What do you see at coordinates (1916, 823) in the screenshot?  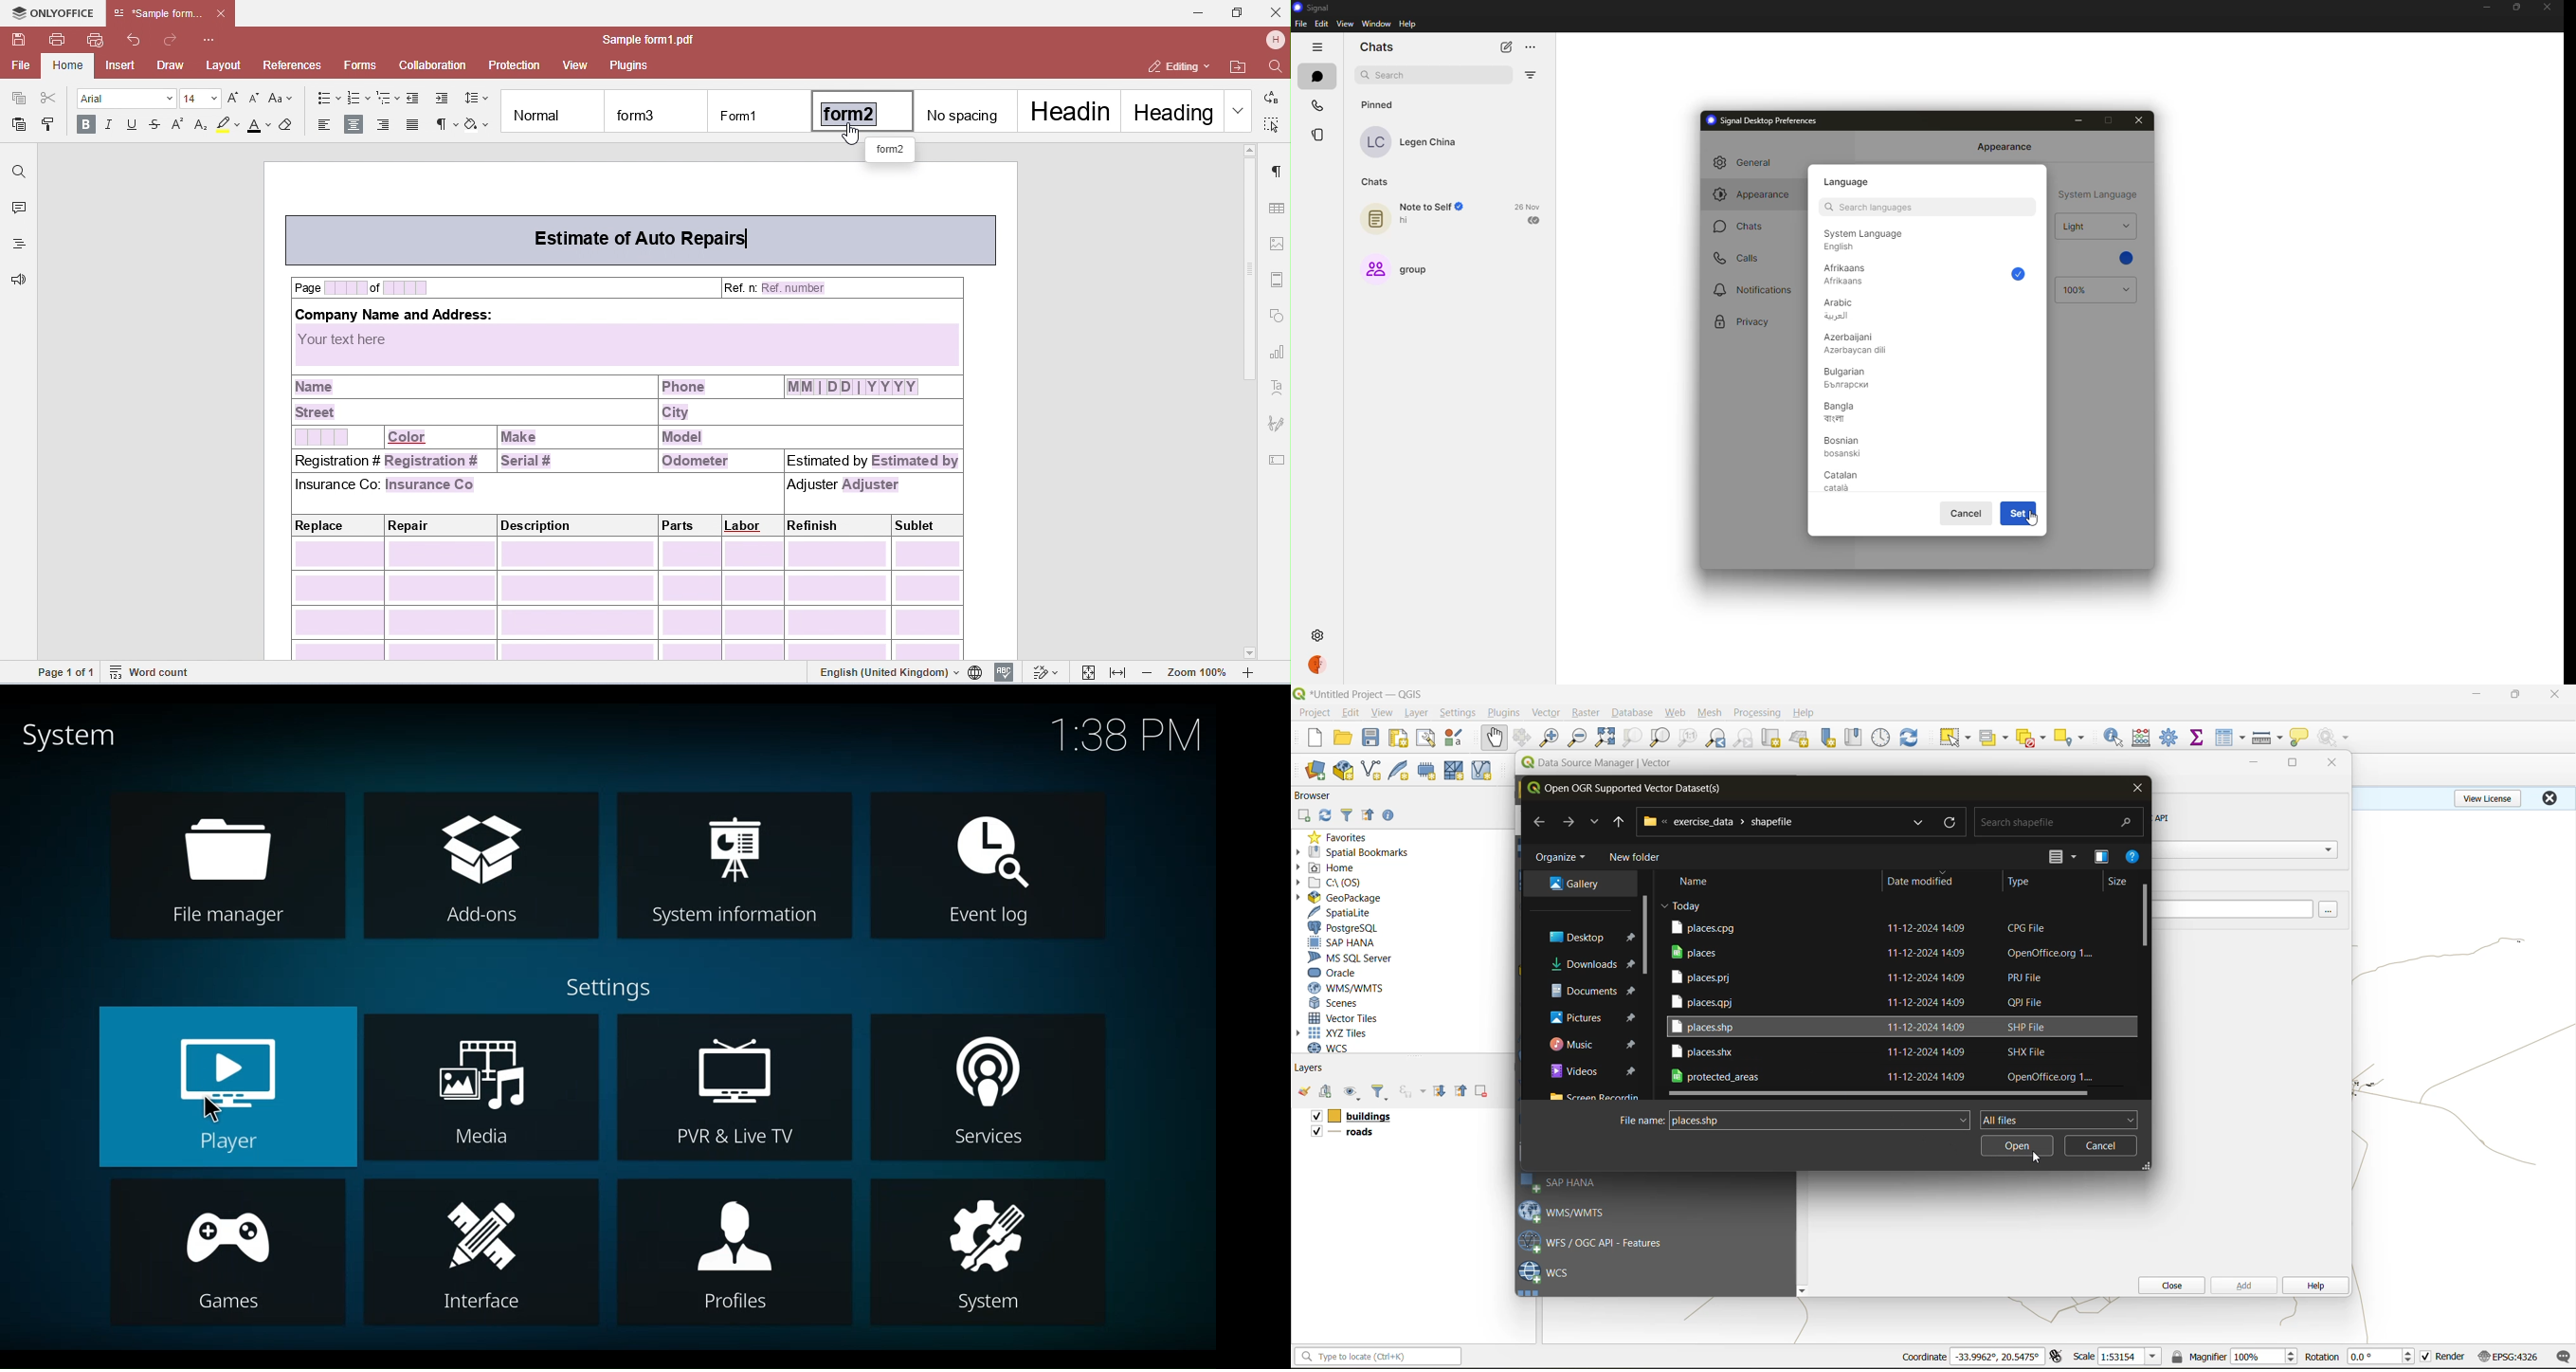 I see `search` at bounding box center [1916, 823].